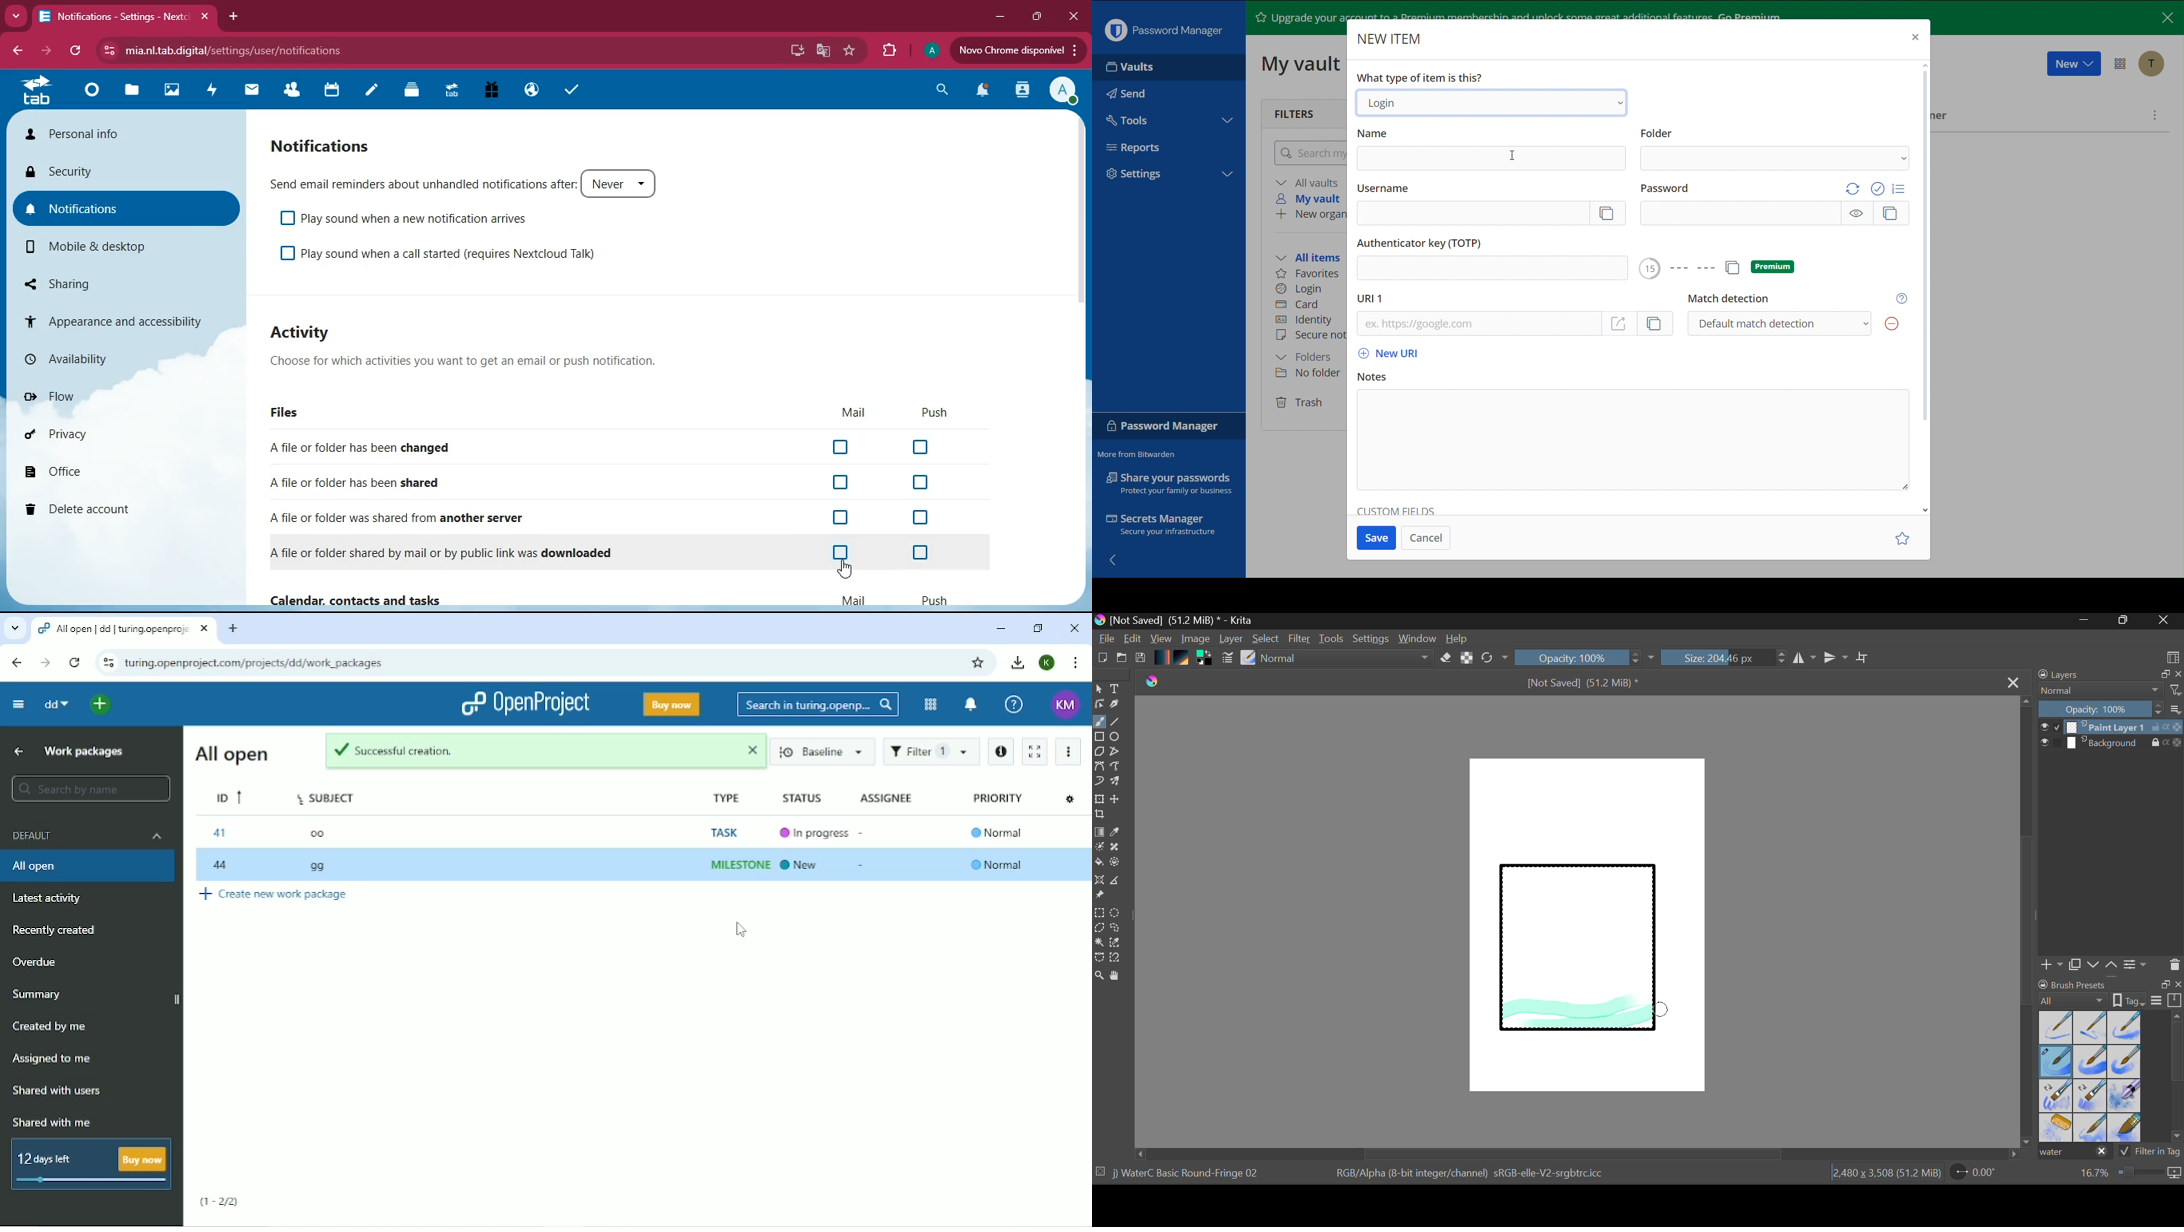 The width and height of the screenshot is (2184, 1232). What do you see at coordinates (1117, 863) in the screenshot?
I see `Enclose and Fill` at bounding box center [1117, 863].